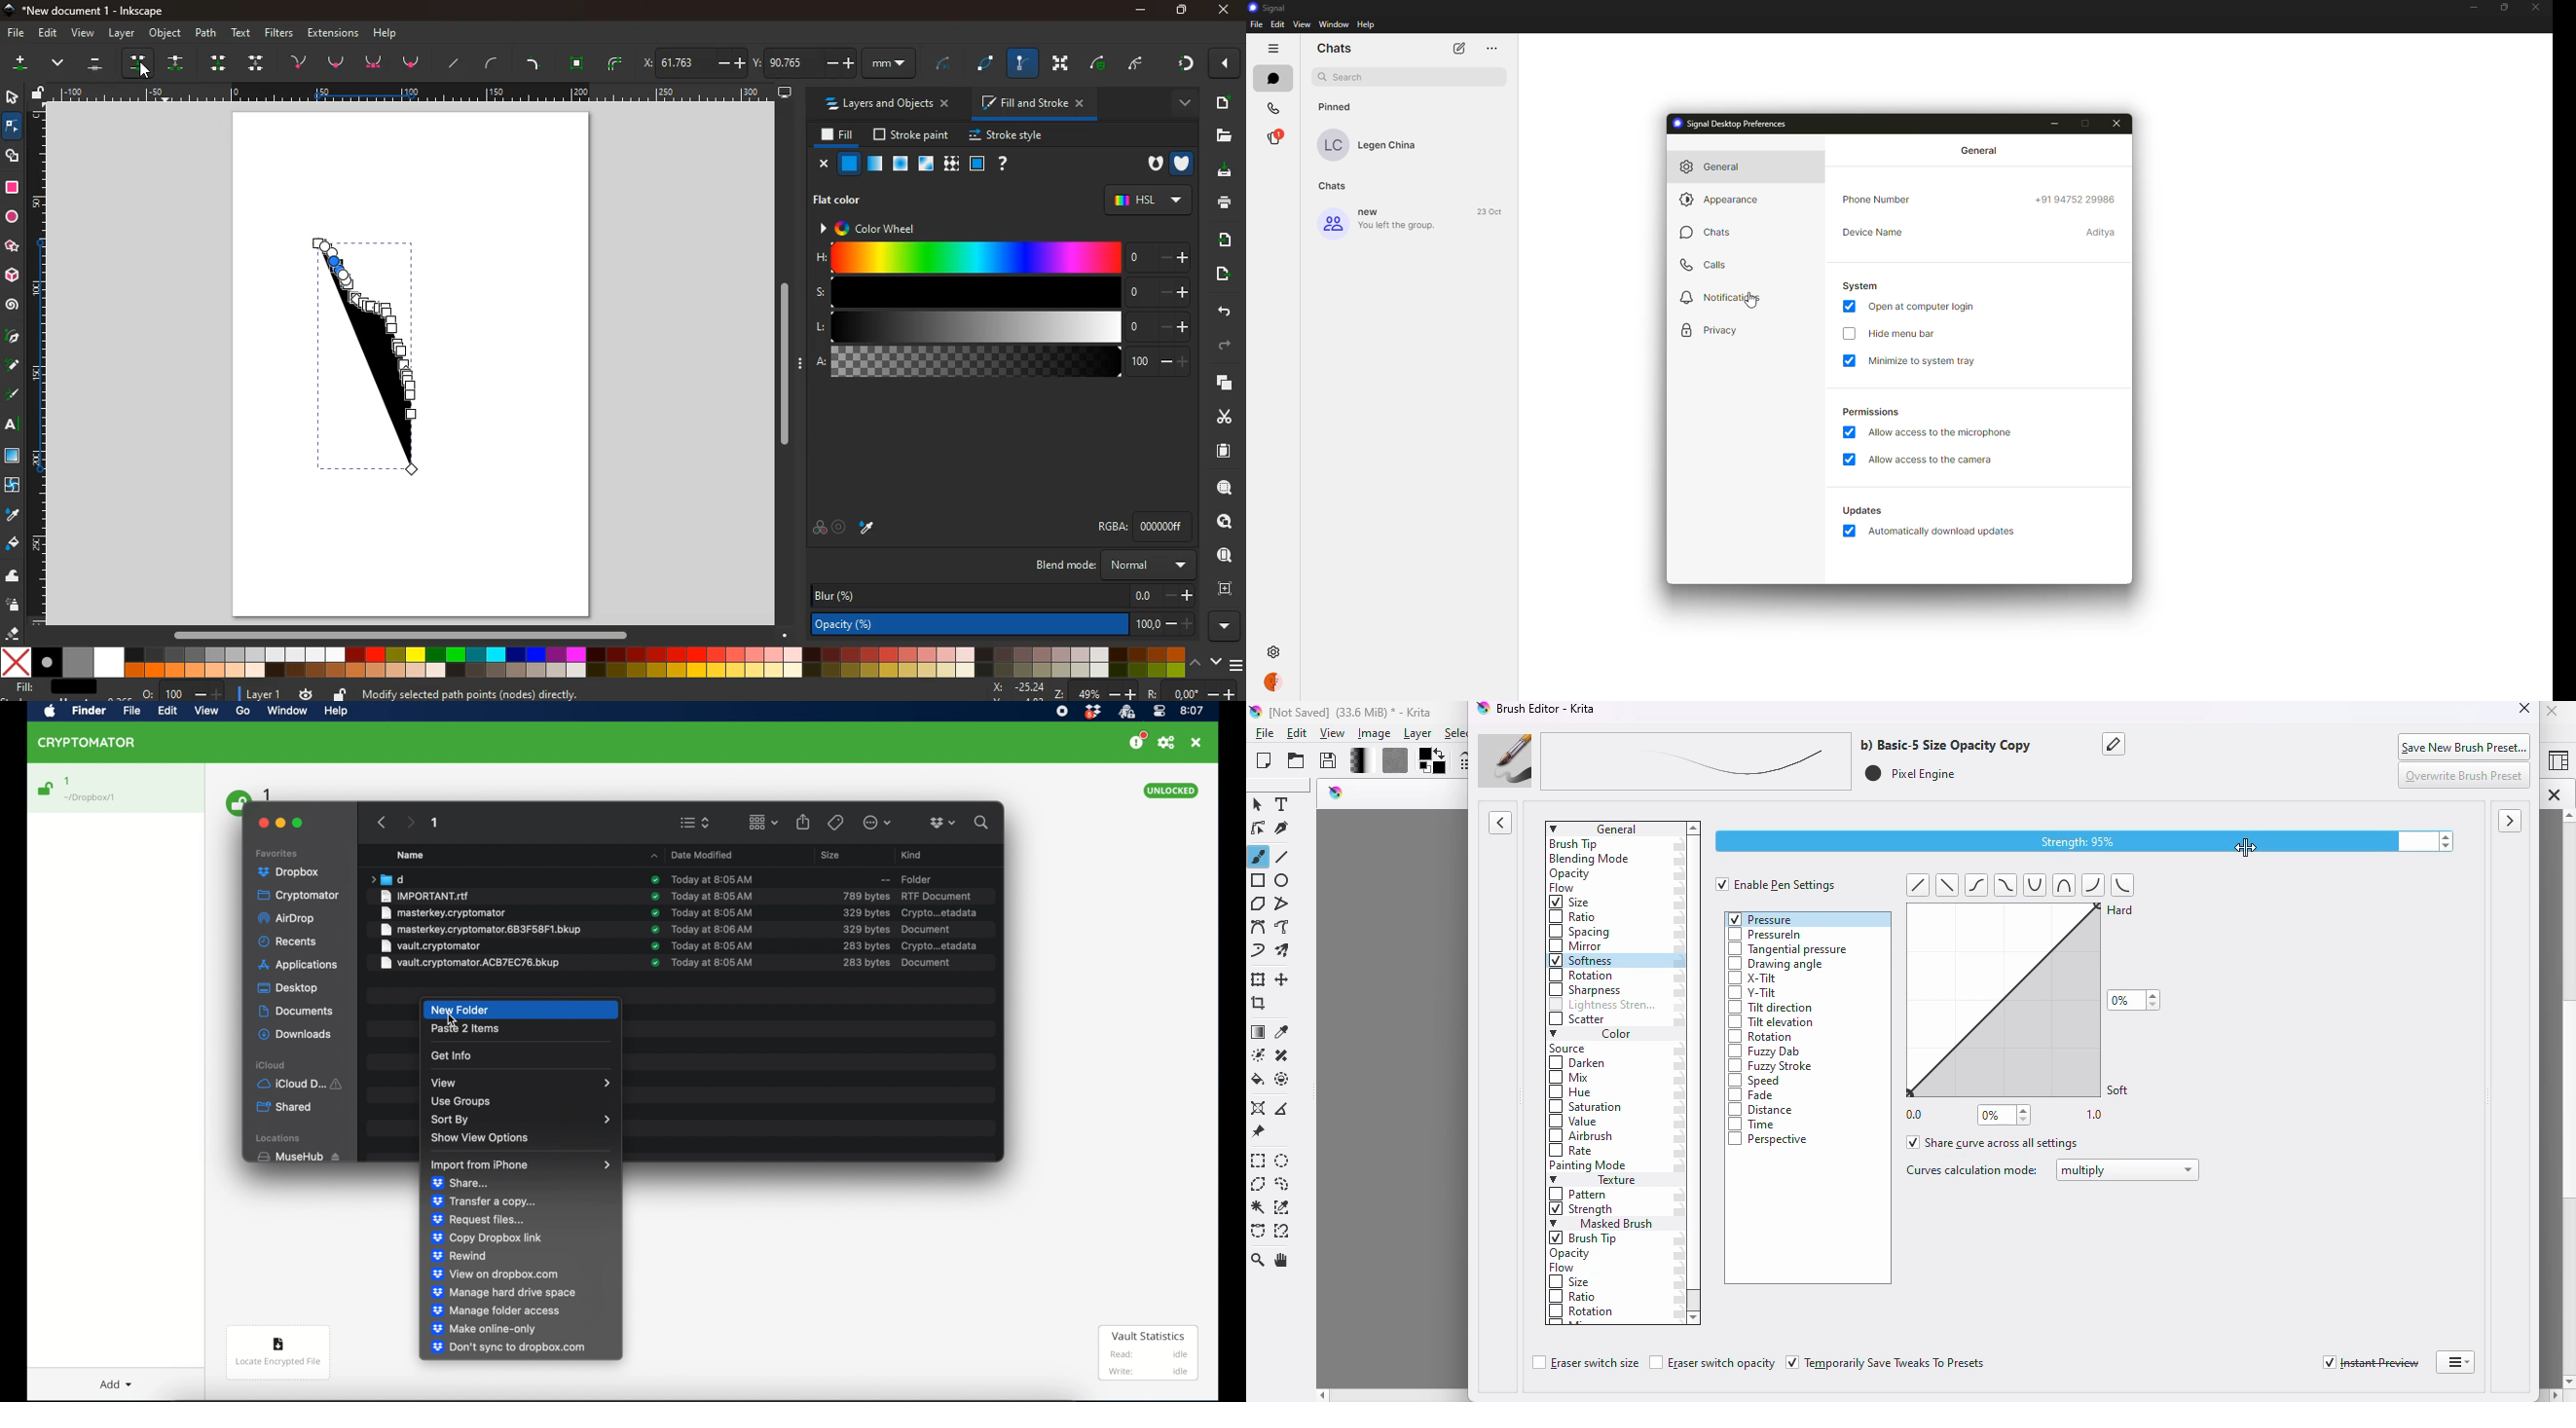 Image resolution: width=2576 pixels, height=1428 pixels. I want to click on fuzzy dab, so click(1764, 1052).